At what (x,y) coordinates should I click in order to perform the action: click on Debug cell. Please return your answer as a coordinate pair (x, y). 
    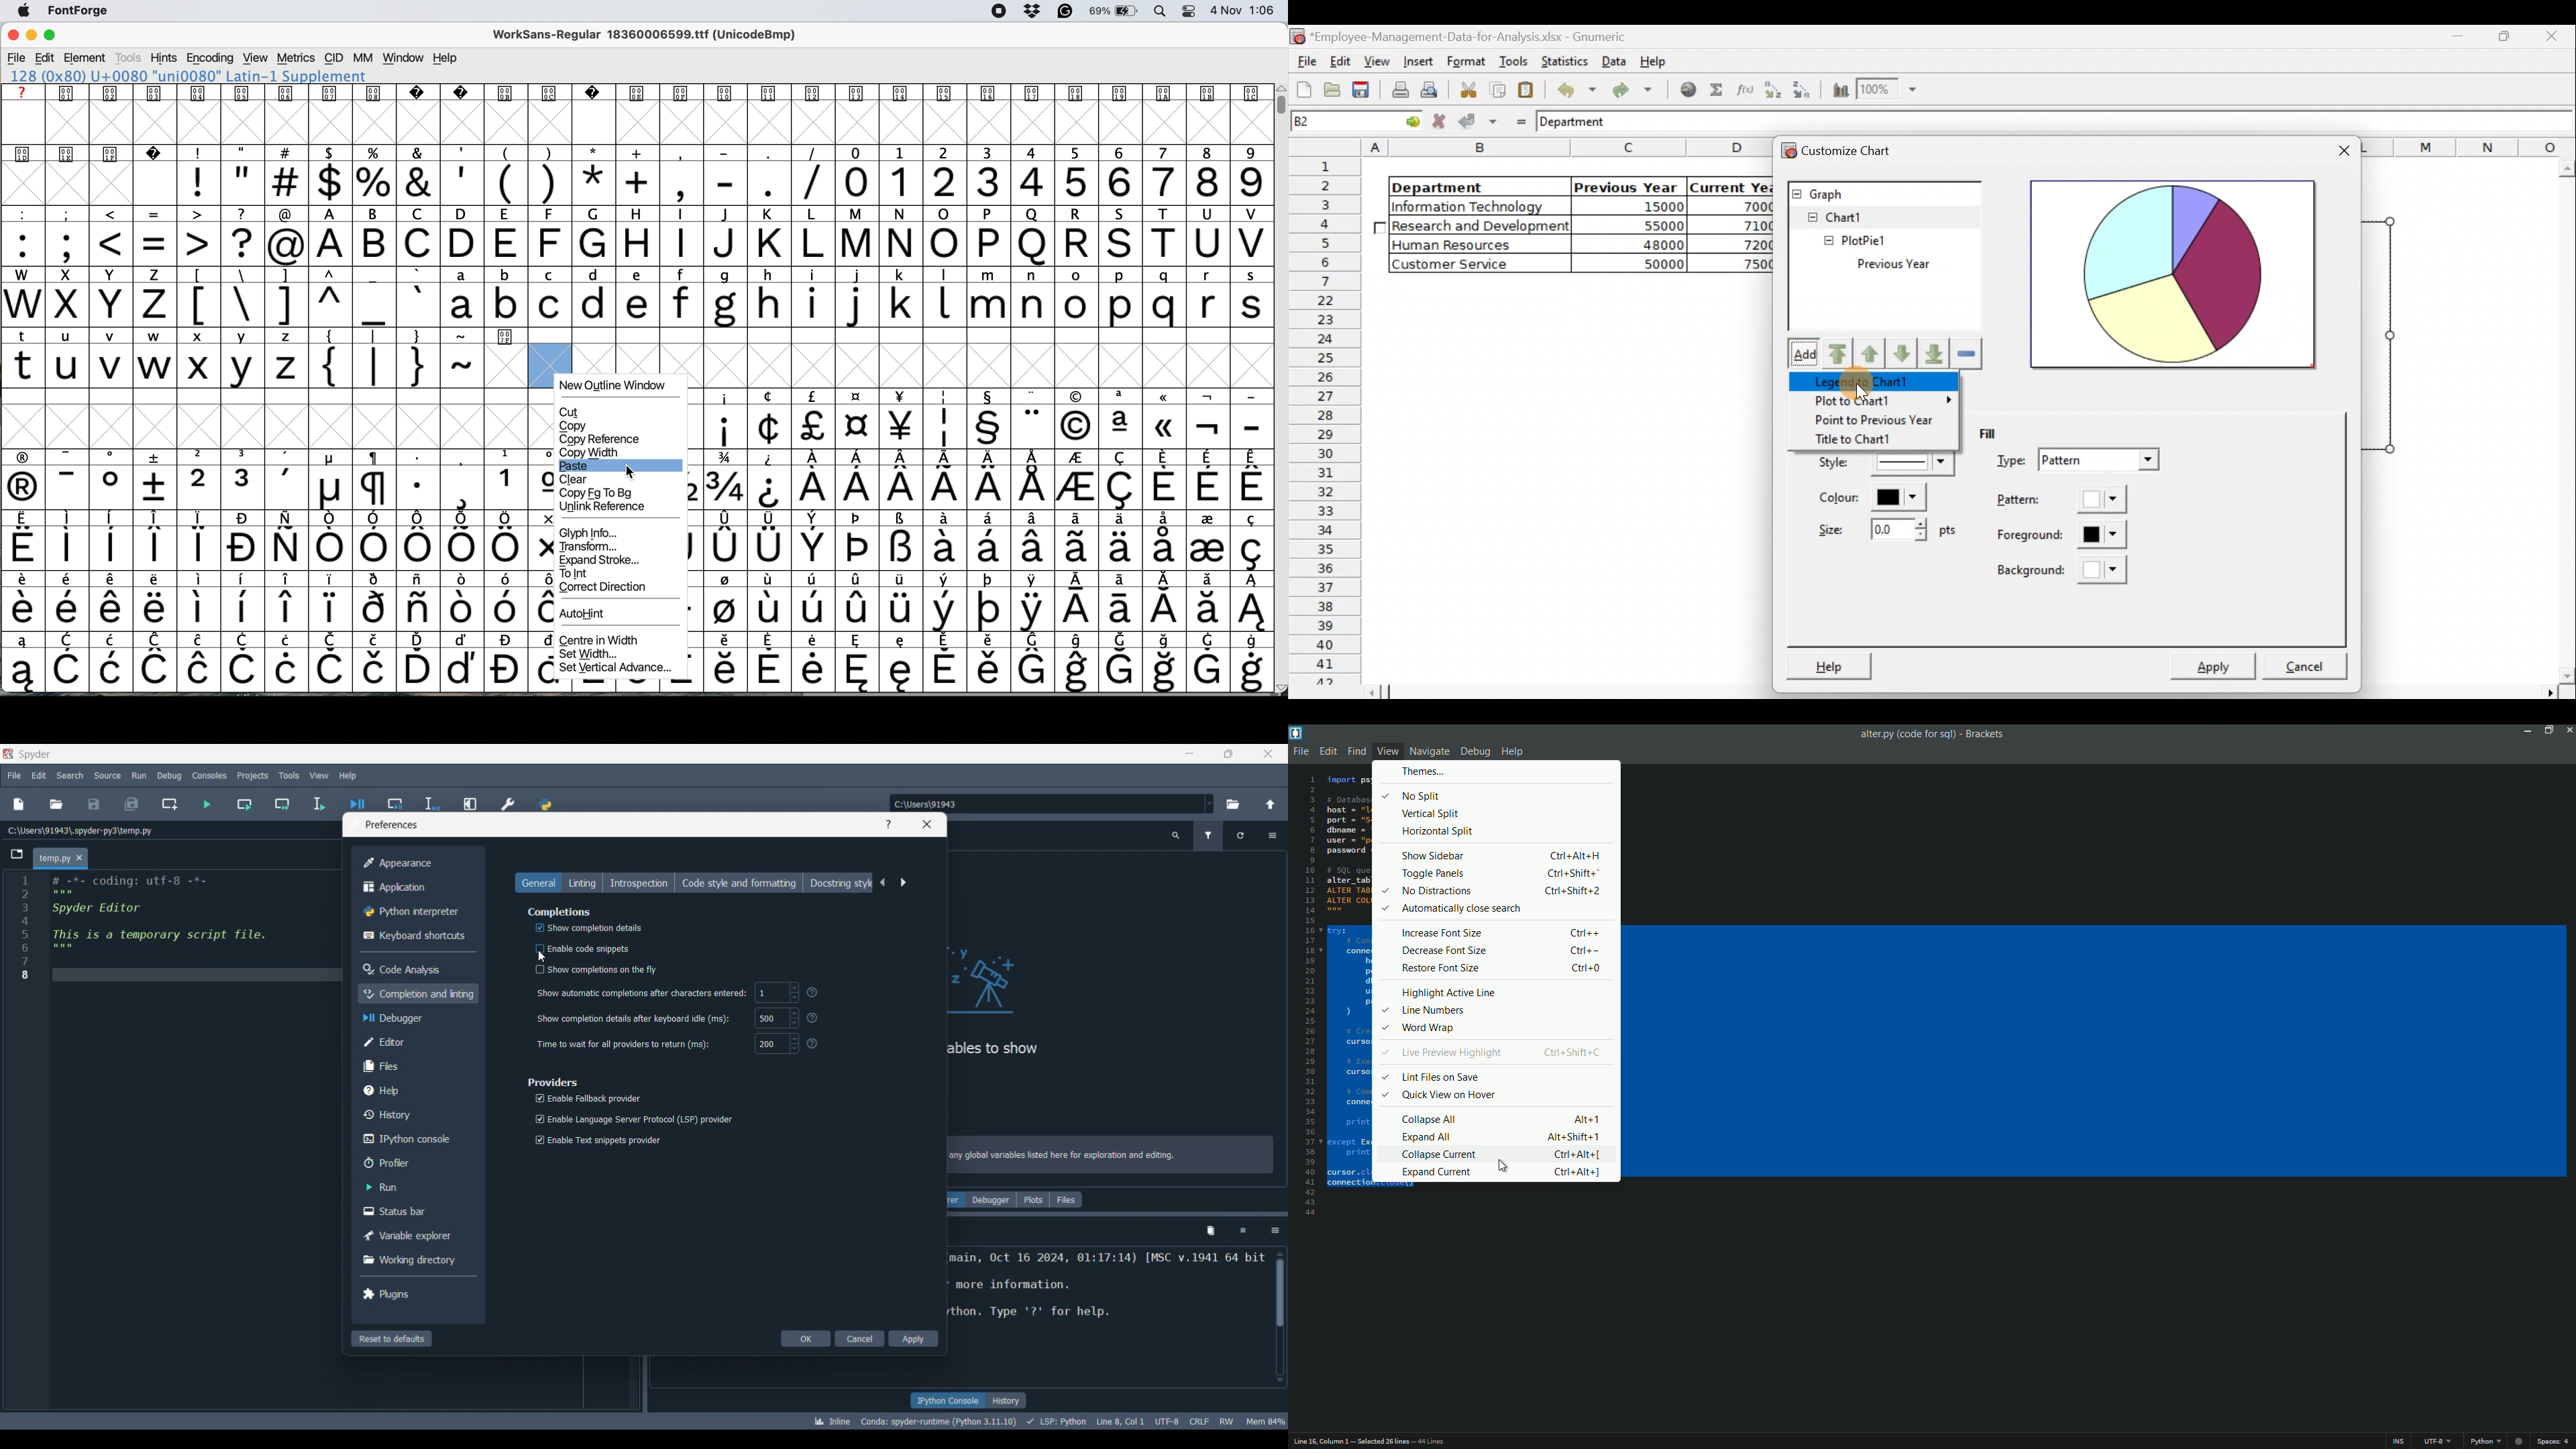
    Looking at the image, I should click on (396, 798).